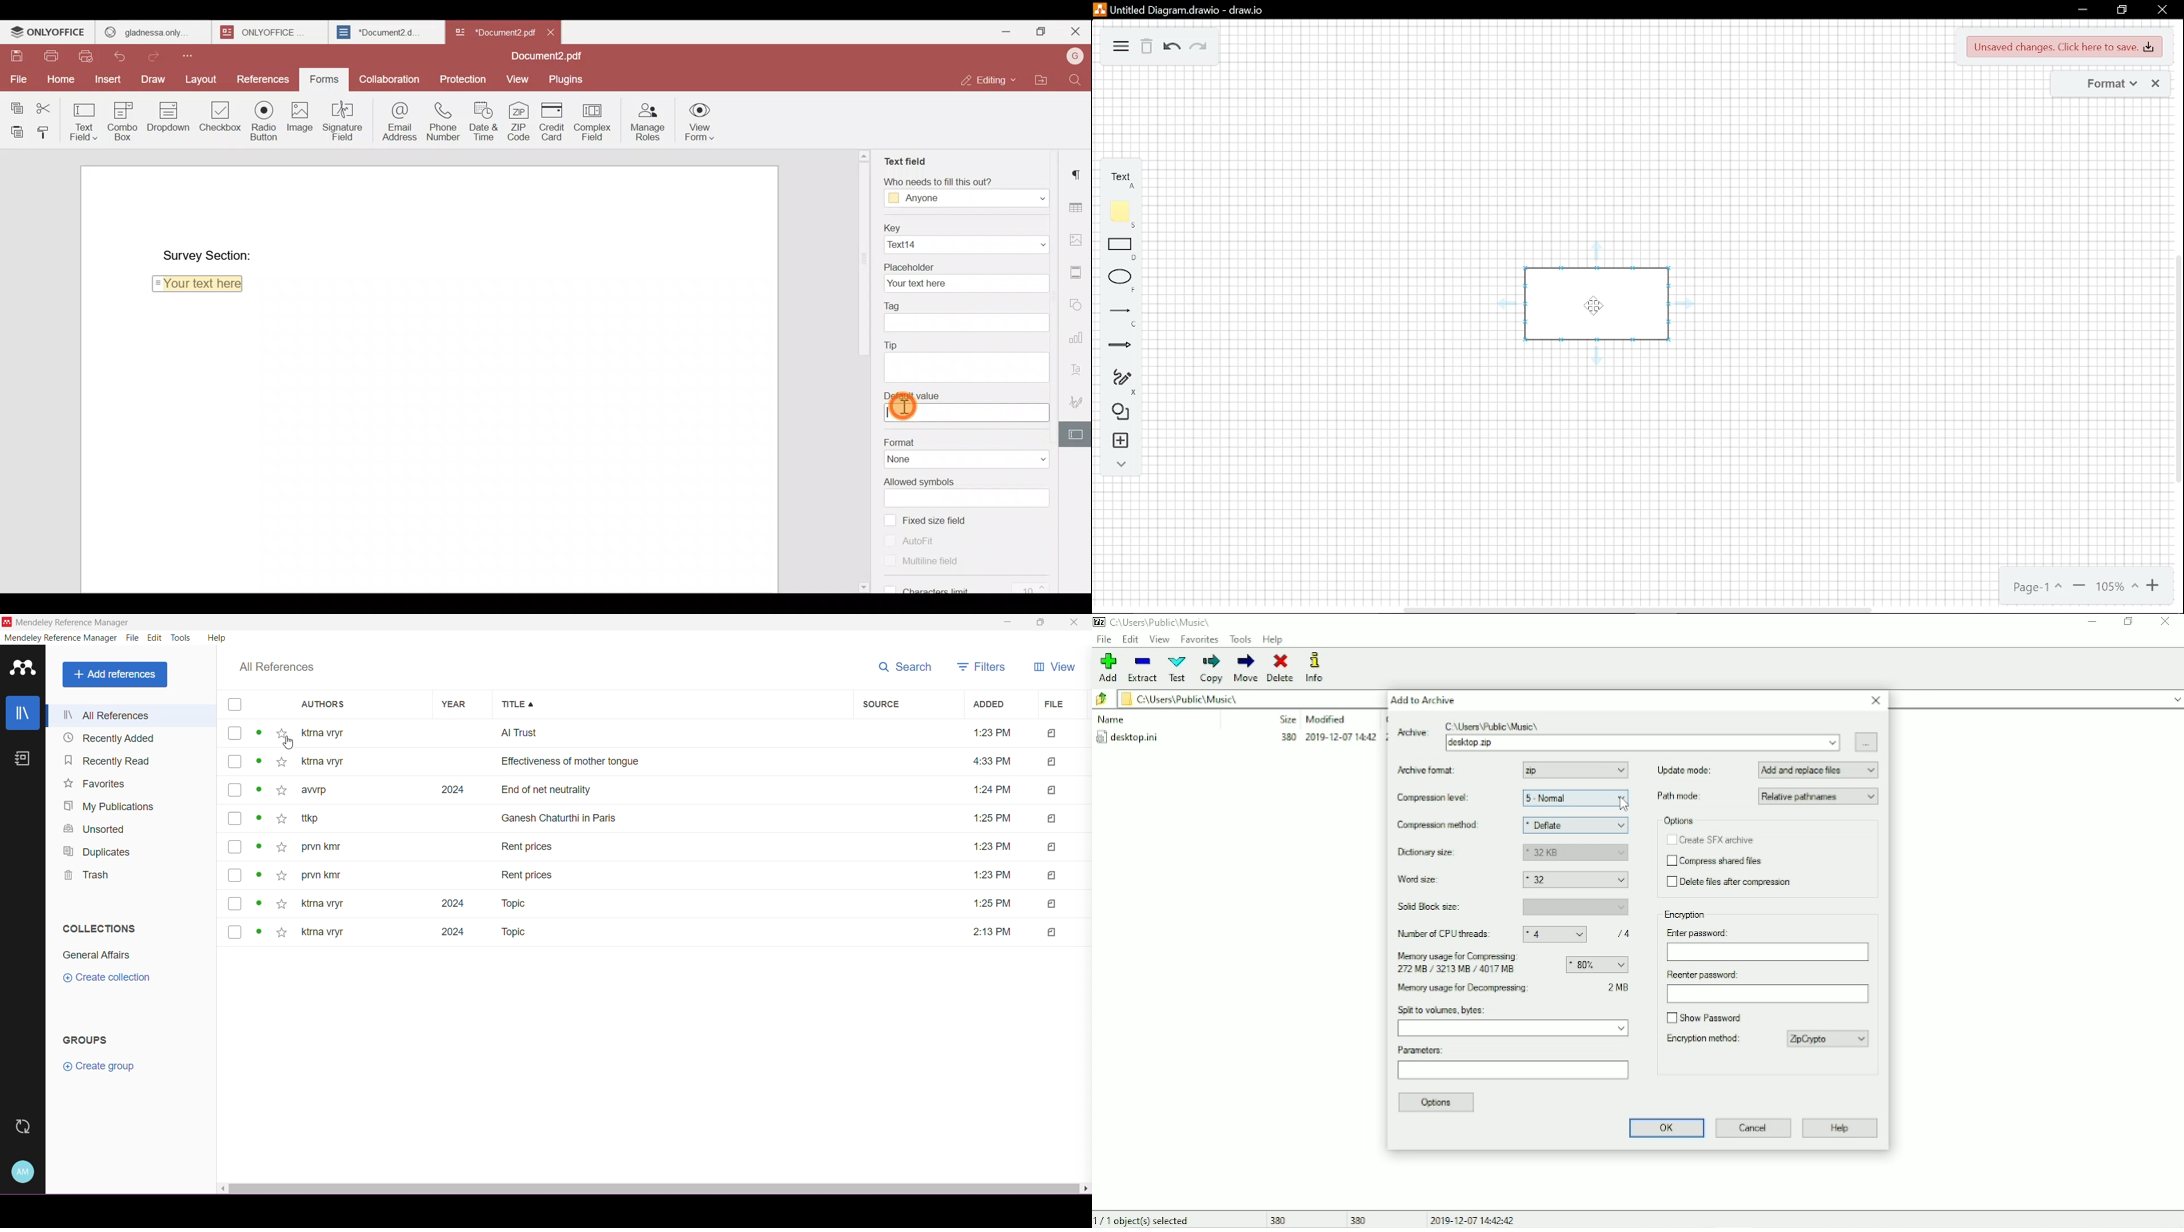  Describe the element at coordinates (1052, 819) in the screenshot. I see `Indicates file type` at that location.